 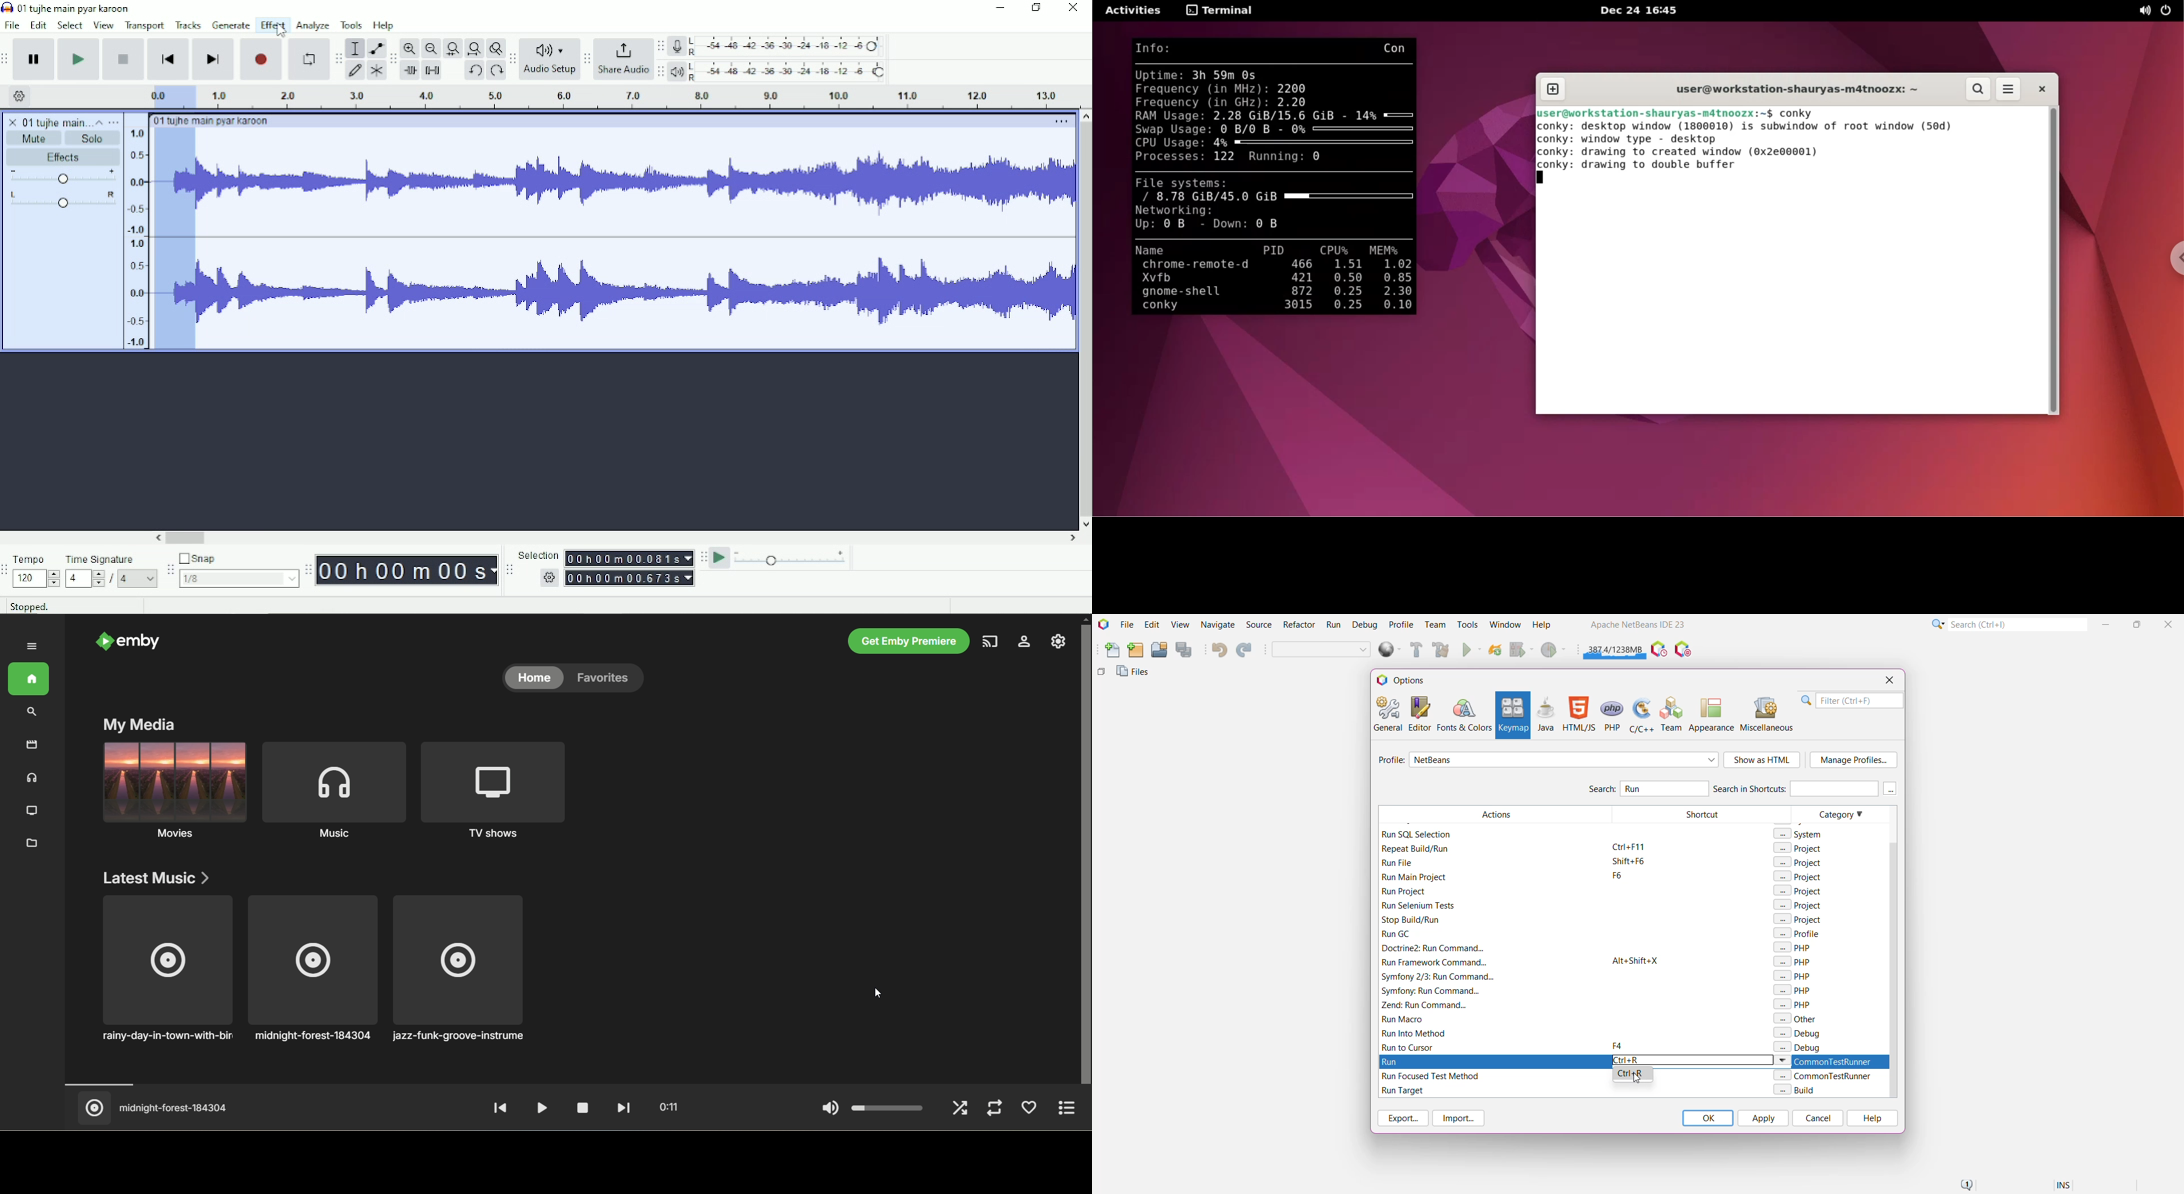 I want to click on Analyze, so click(x=312, y=27).